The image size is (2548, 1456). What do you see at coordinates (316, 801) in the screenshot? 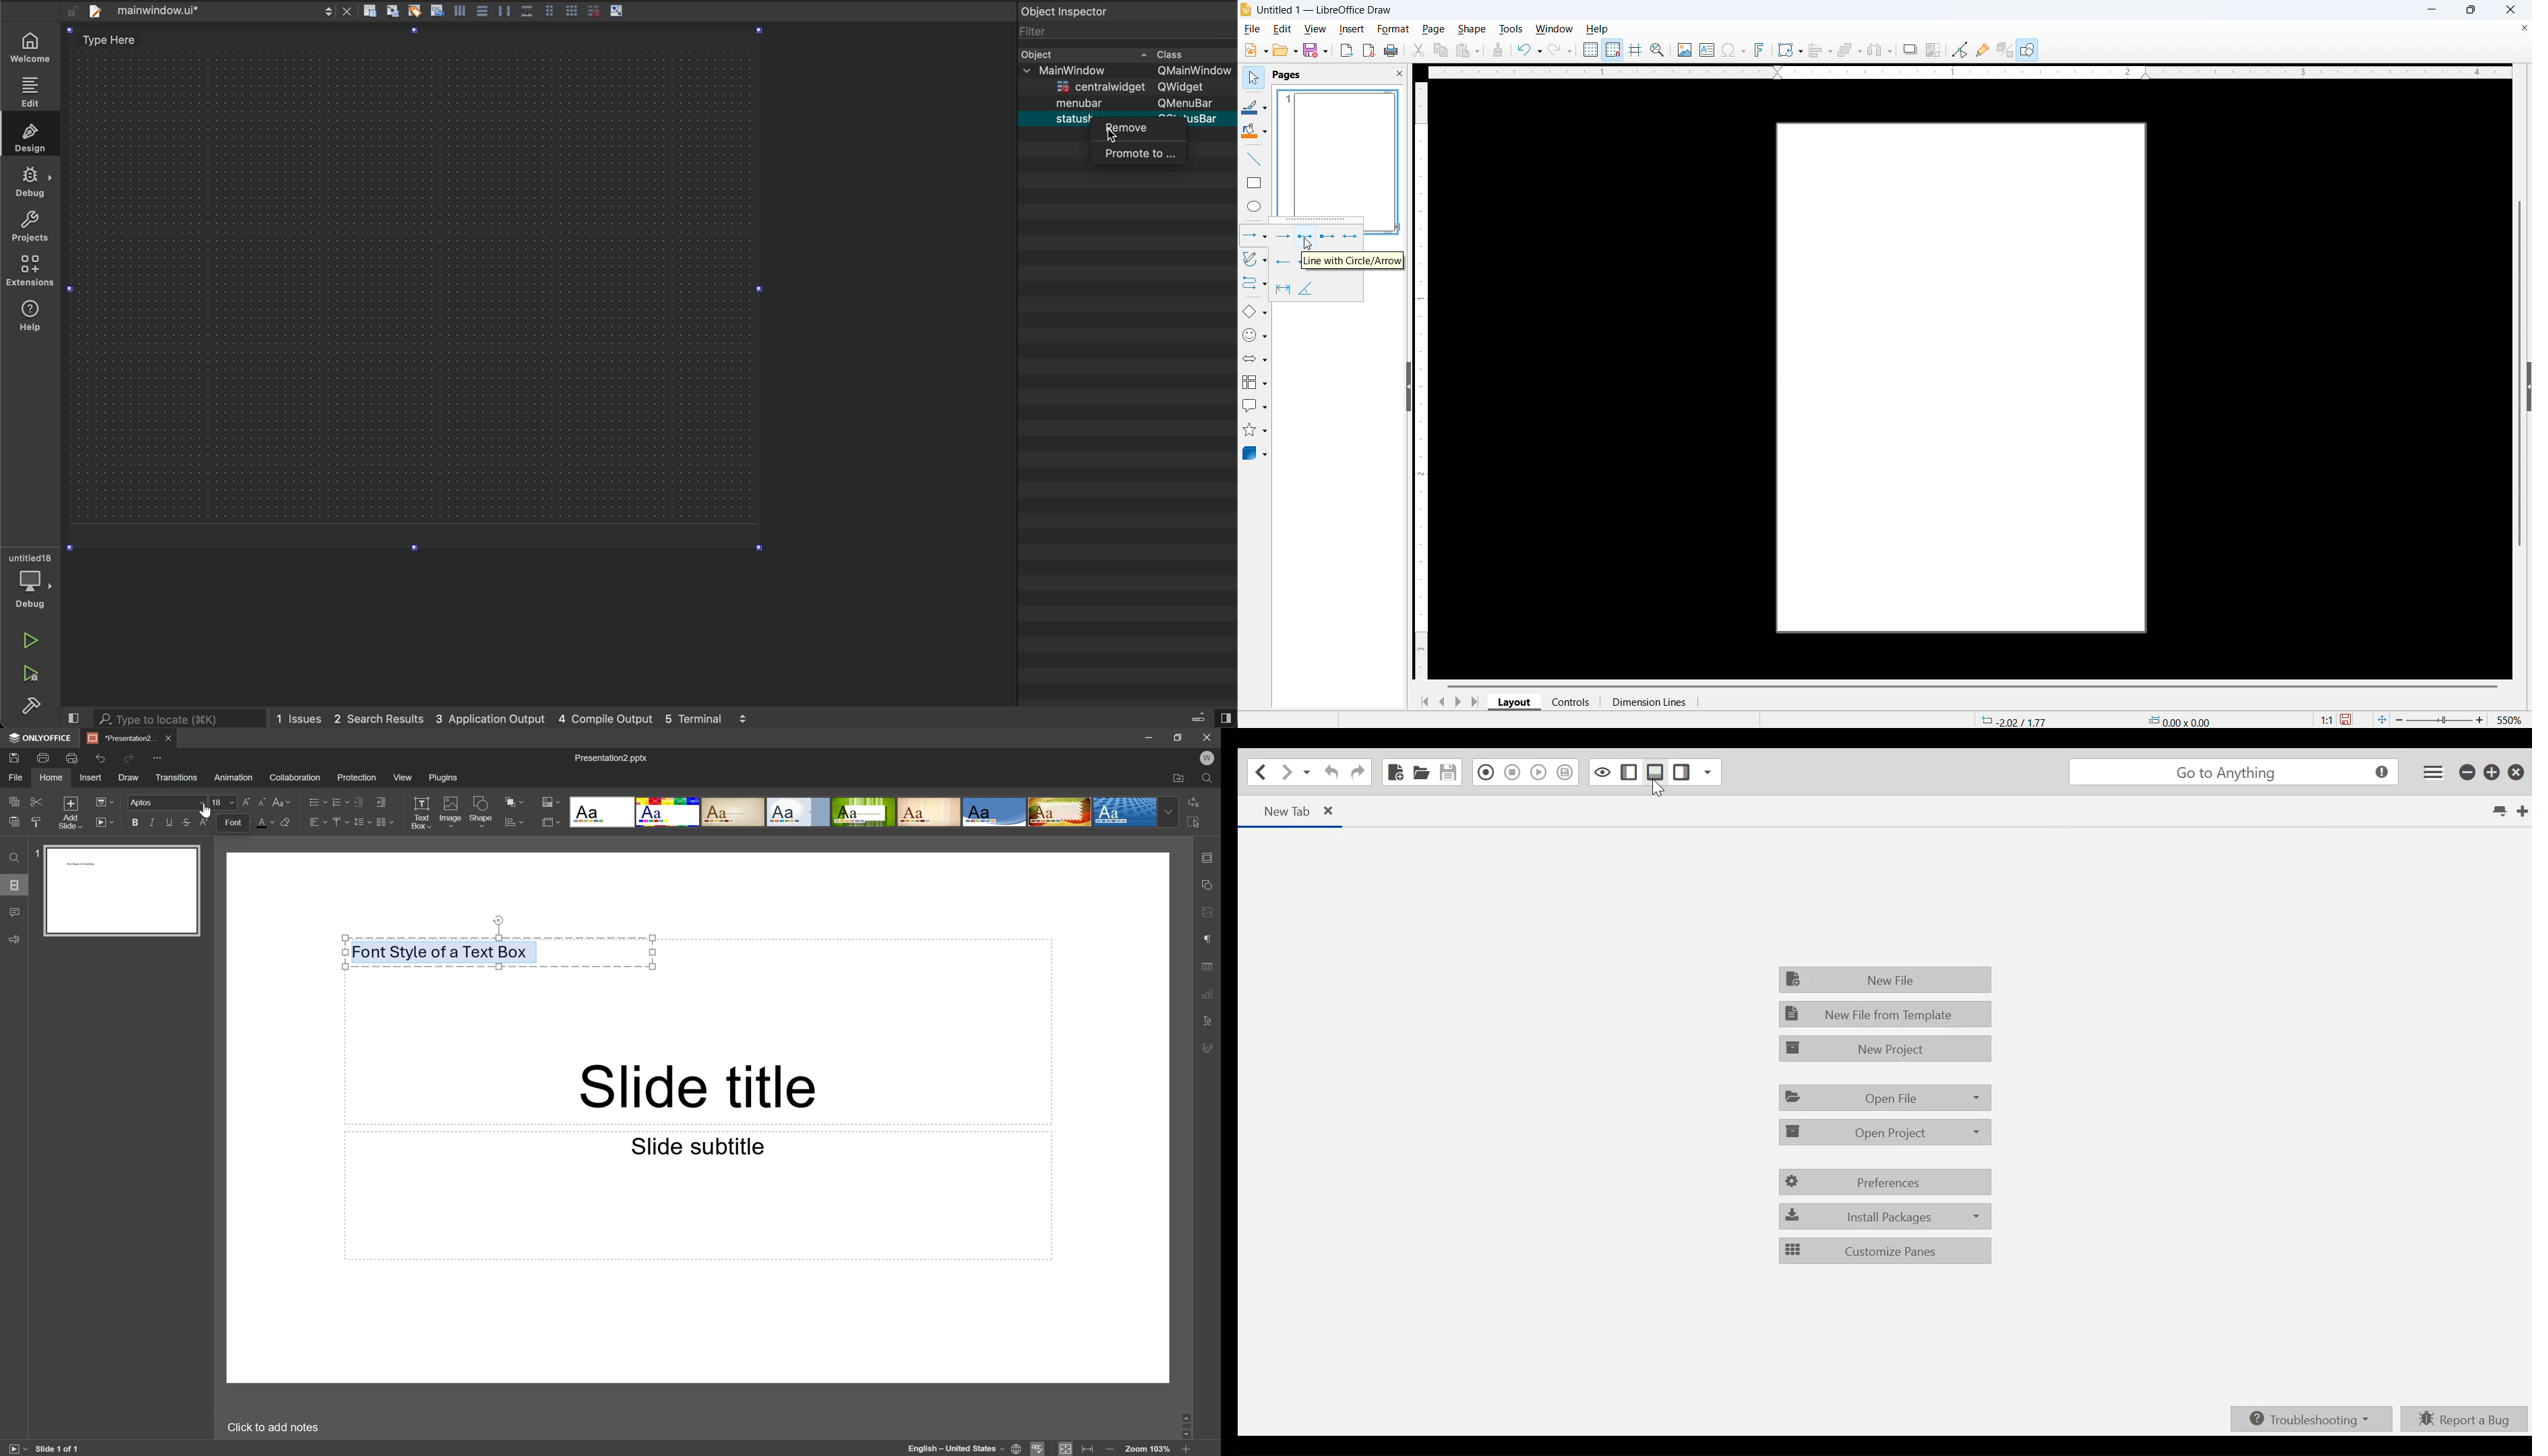
I see `Bullets` at bounding box center [316, 801].